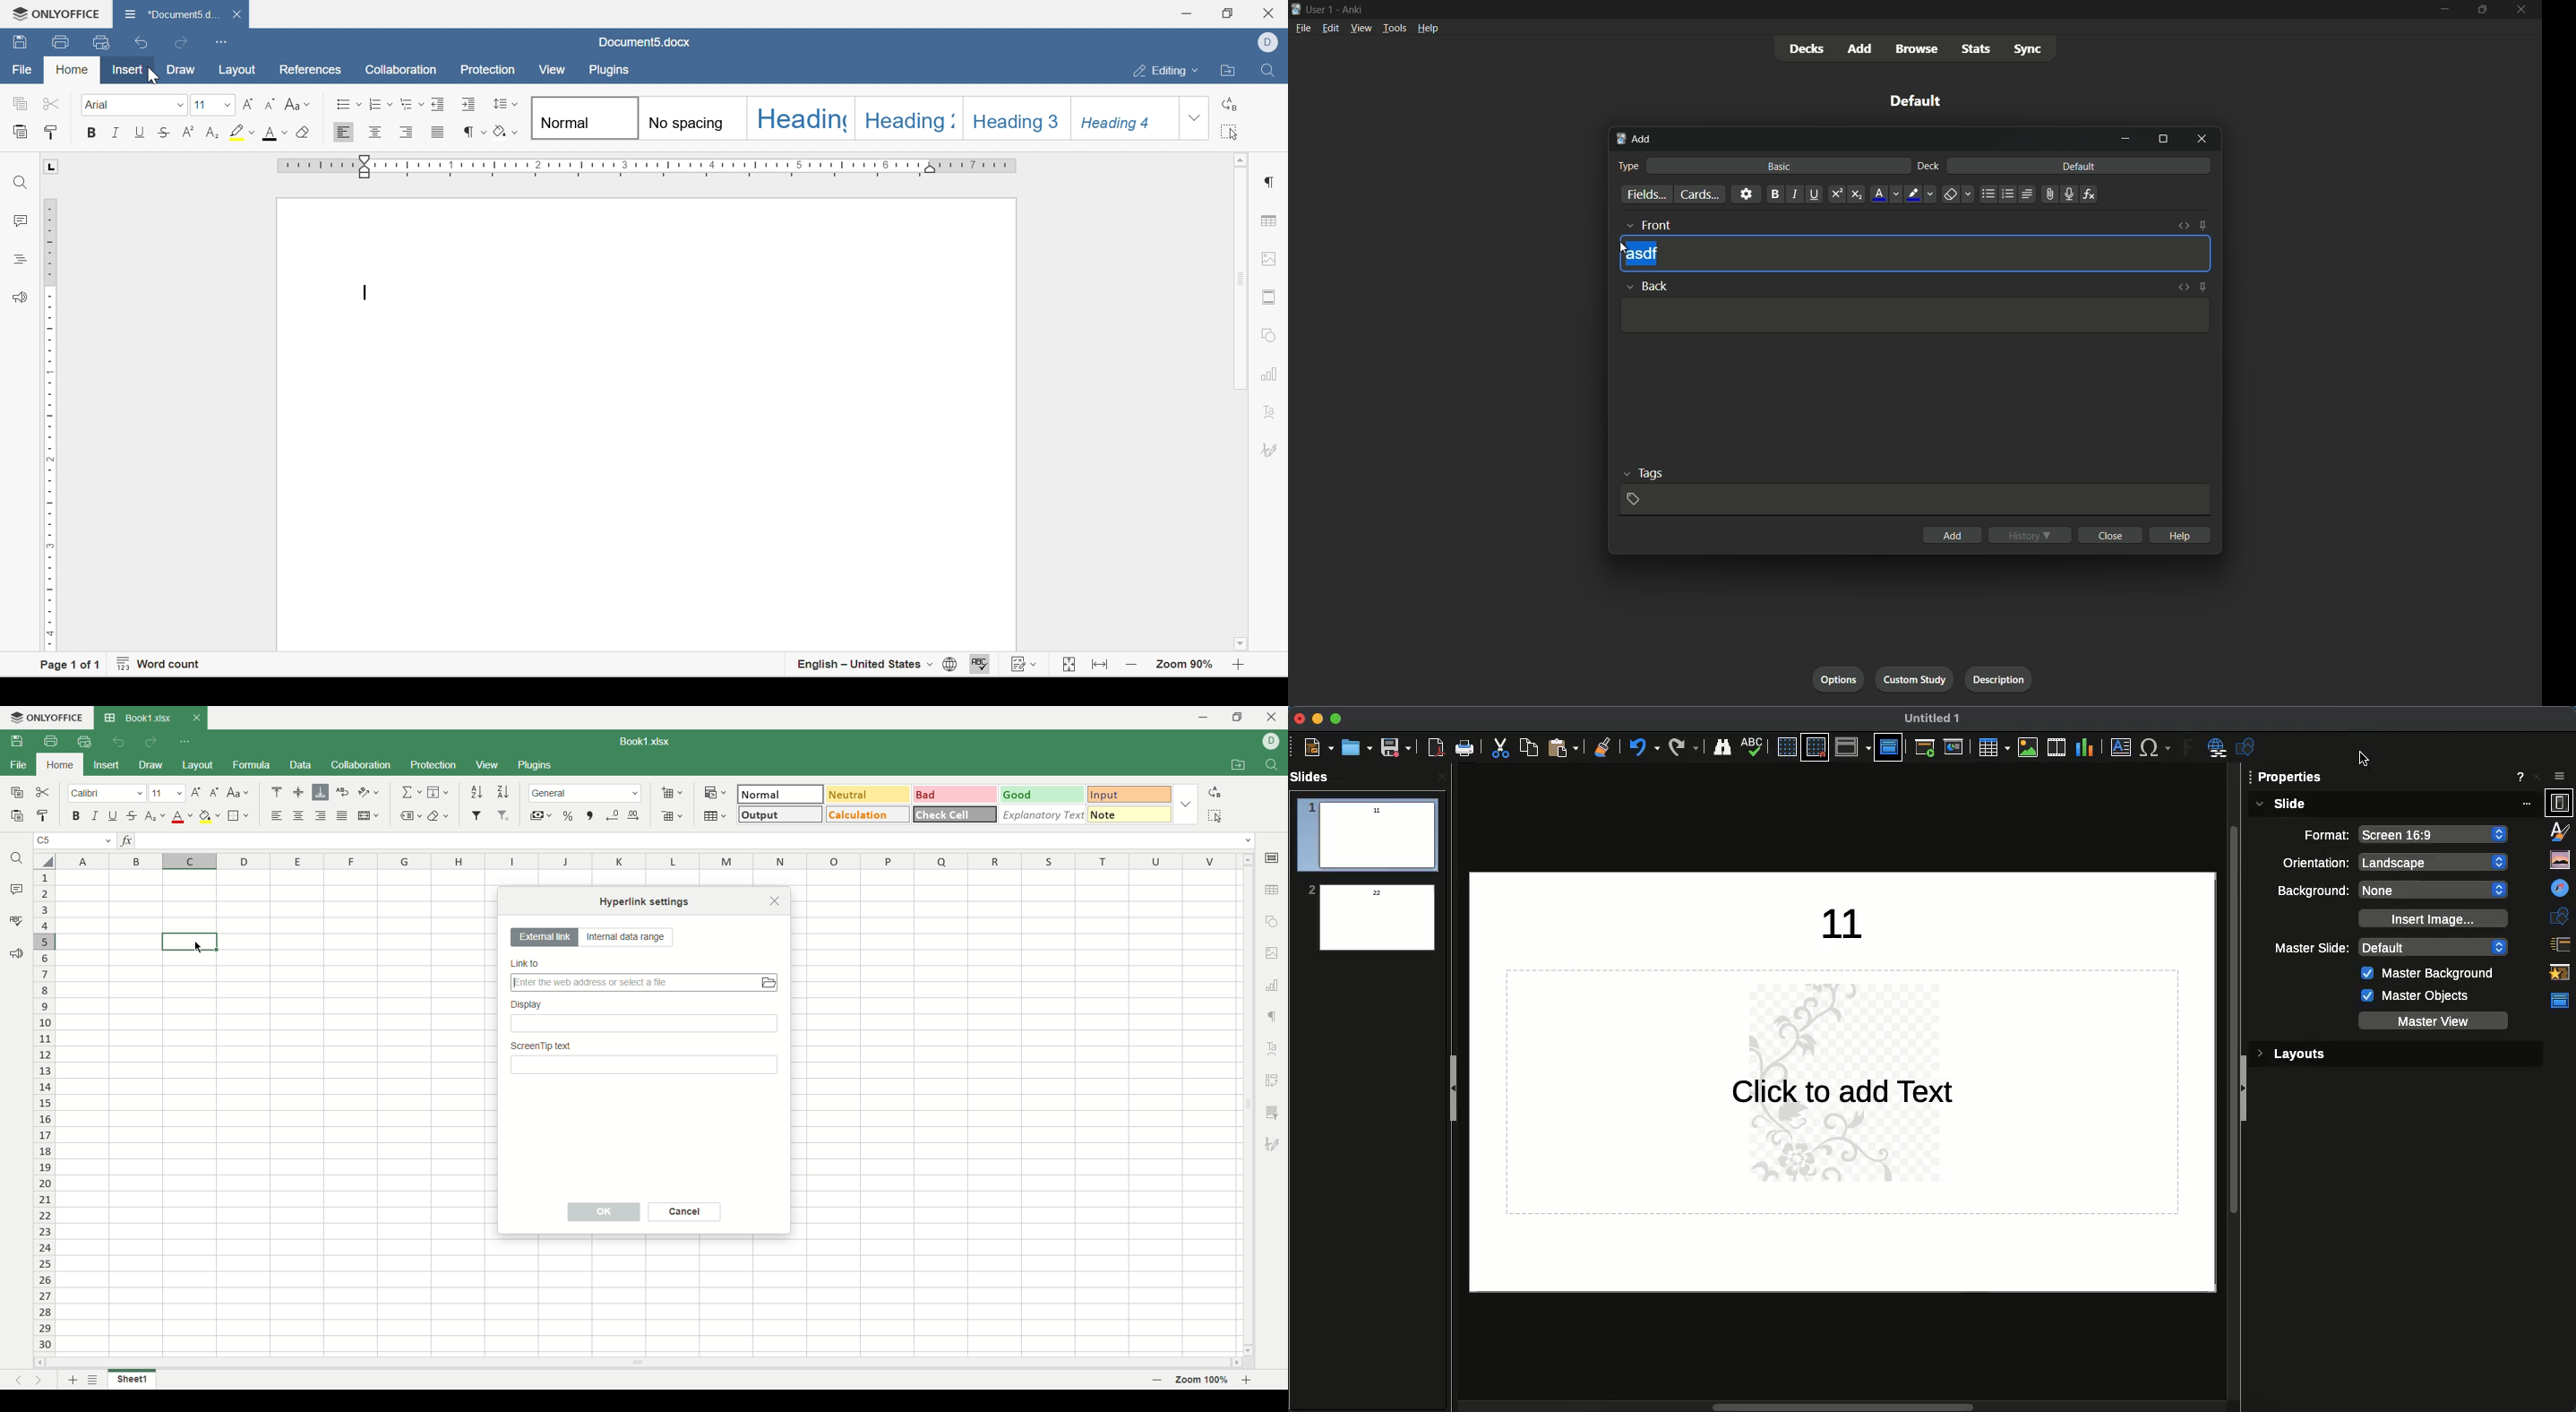 Image resolution: width=2576 pixels, height=1428 pixels. Describe the element at coordinates (1296, 8) in the screenshot. I see `icon` at that location.